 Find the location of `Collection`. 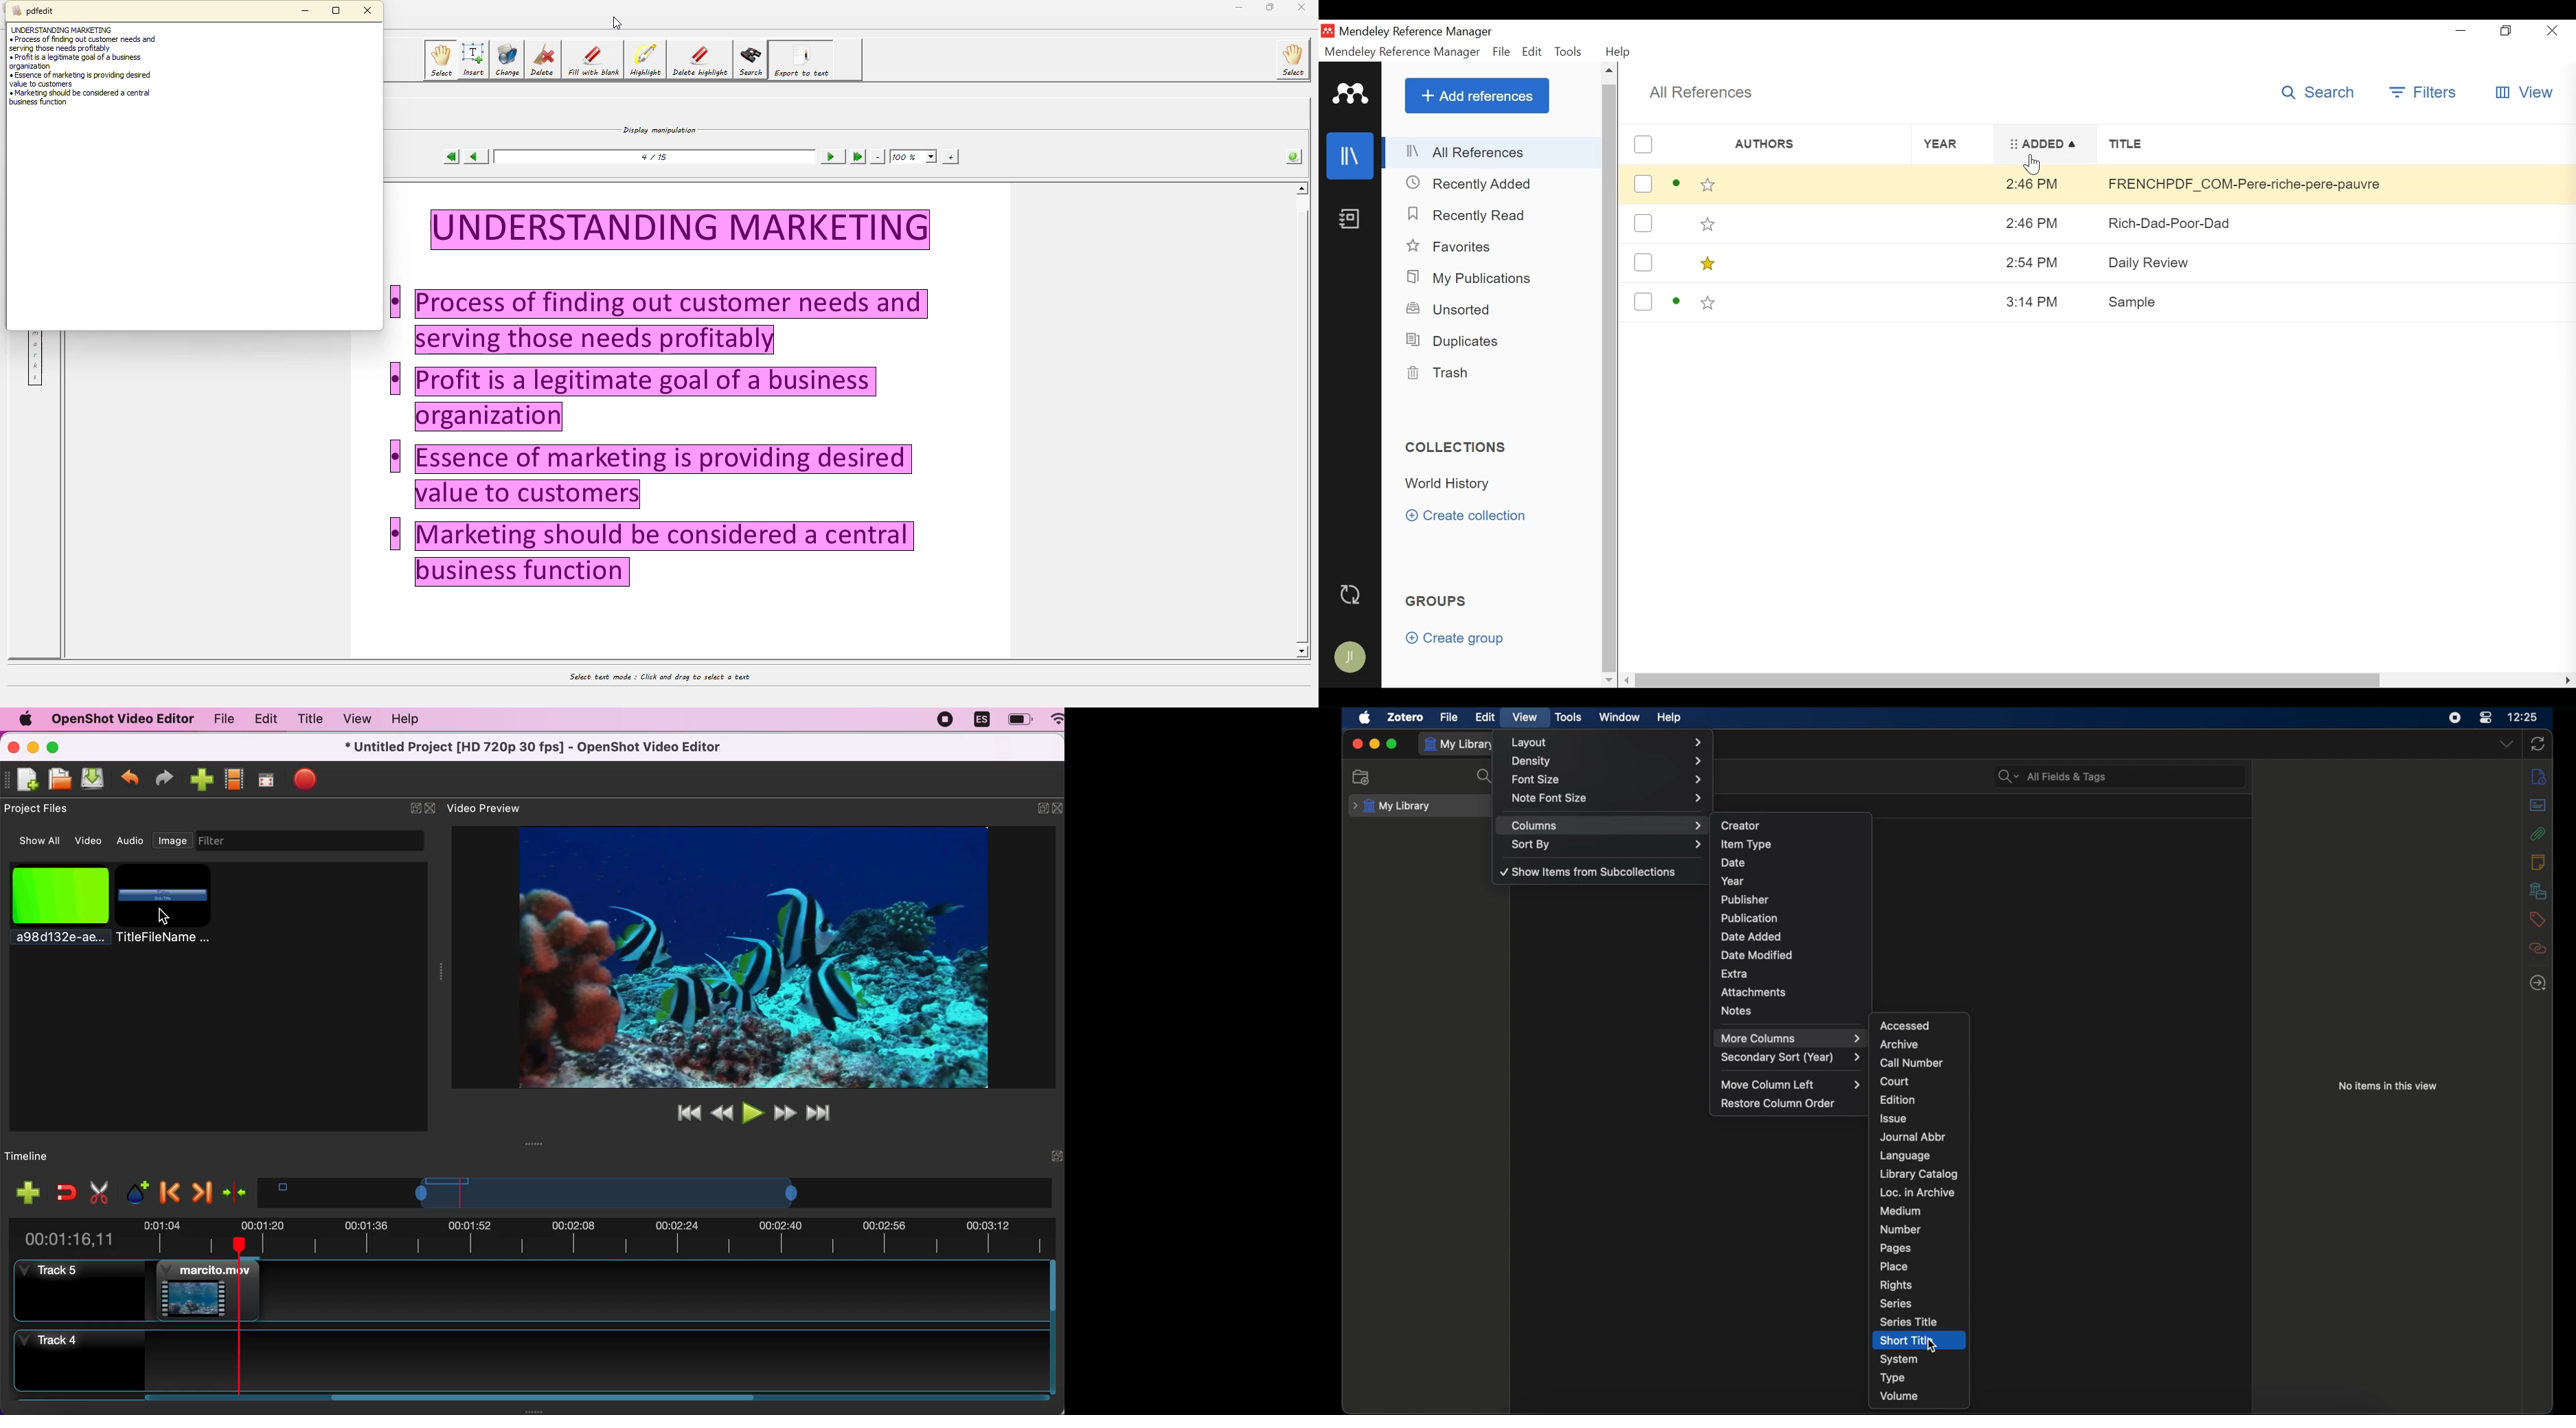

Collection is located at coordinates (1453, 484).